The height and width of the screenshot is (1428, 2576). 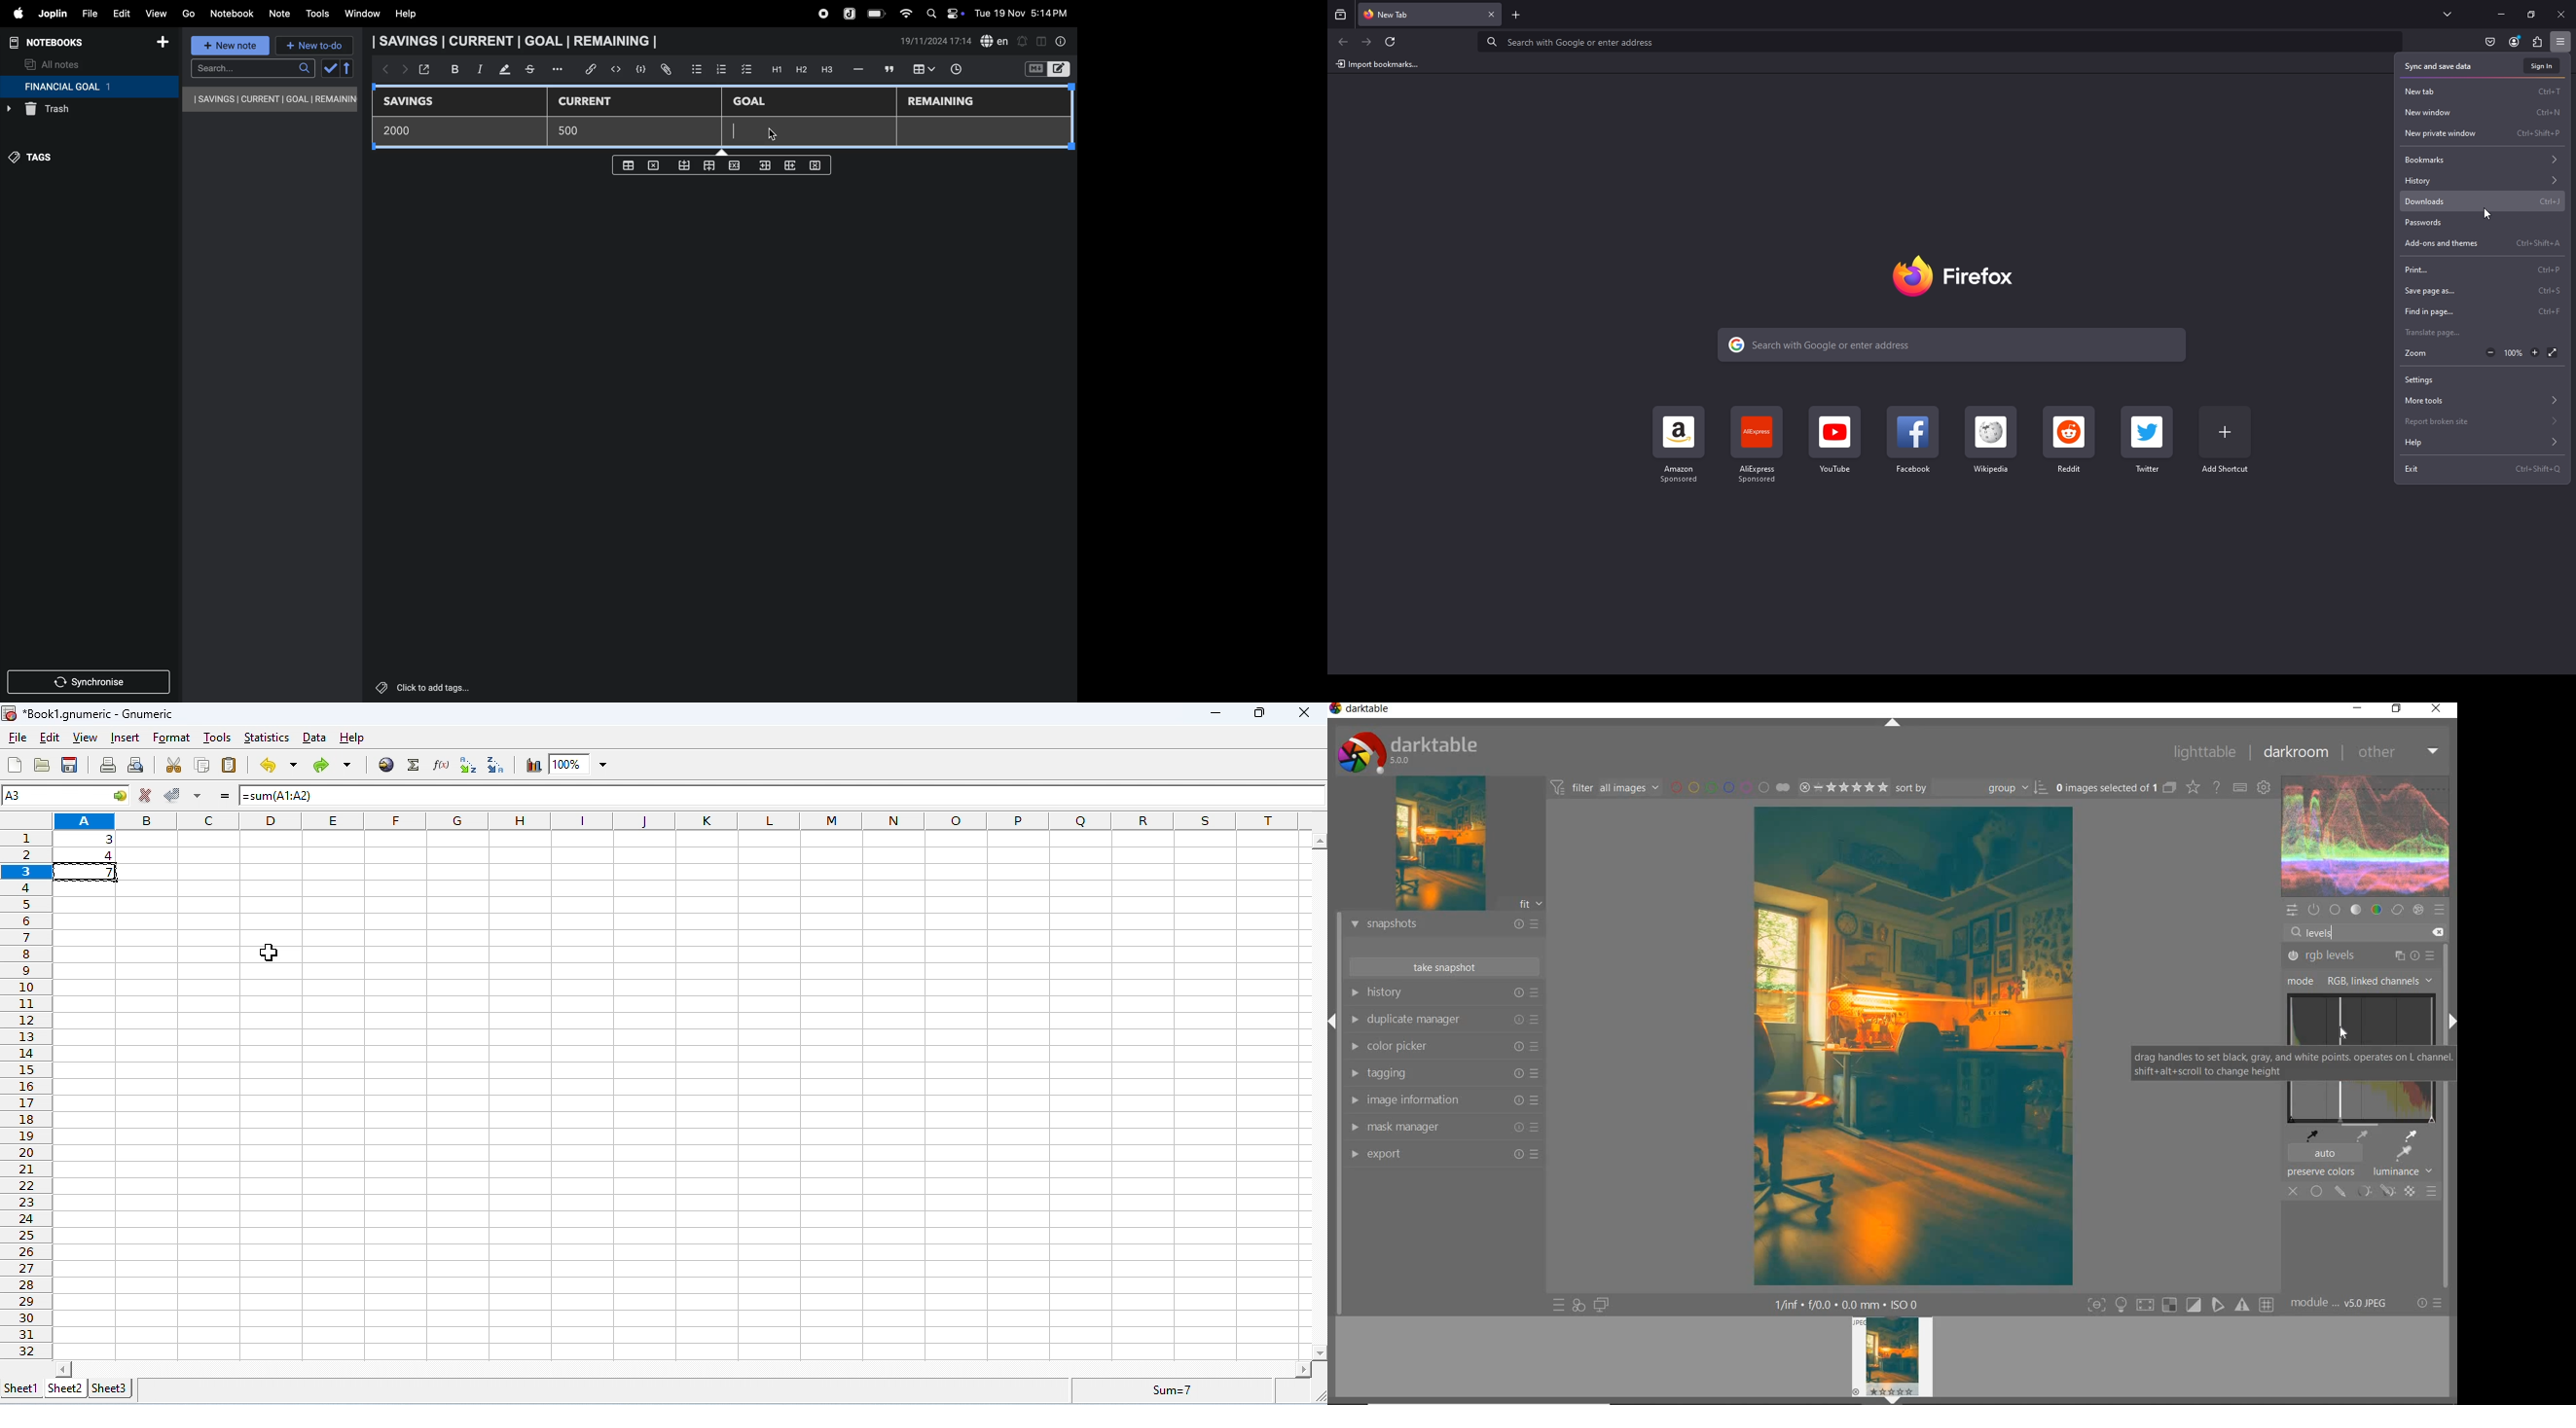 I want to click on Extensions, so click(x=2538, y=42).